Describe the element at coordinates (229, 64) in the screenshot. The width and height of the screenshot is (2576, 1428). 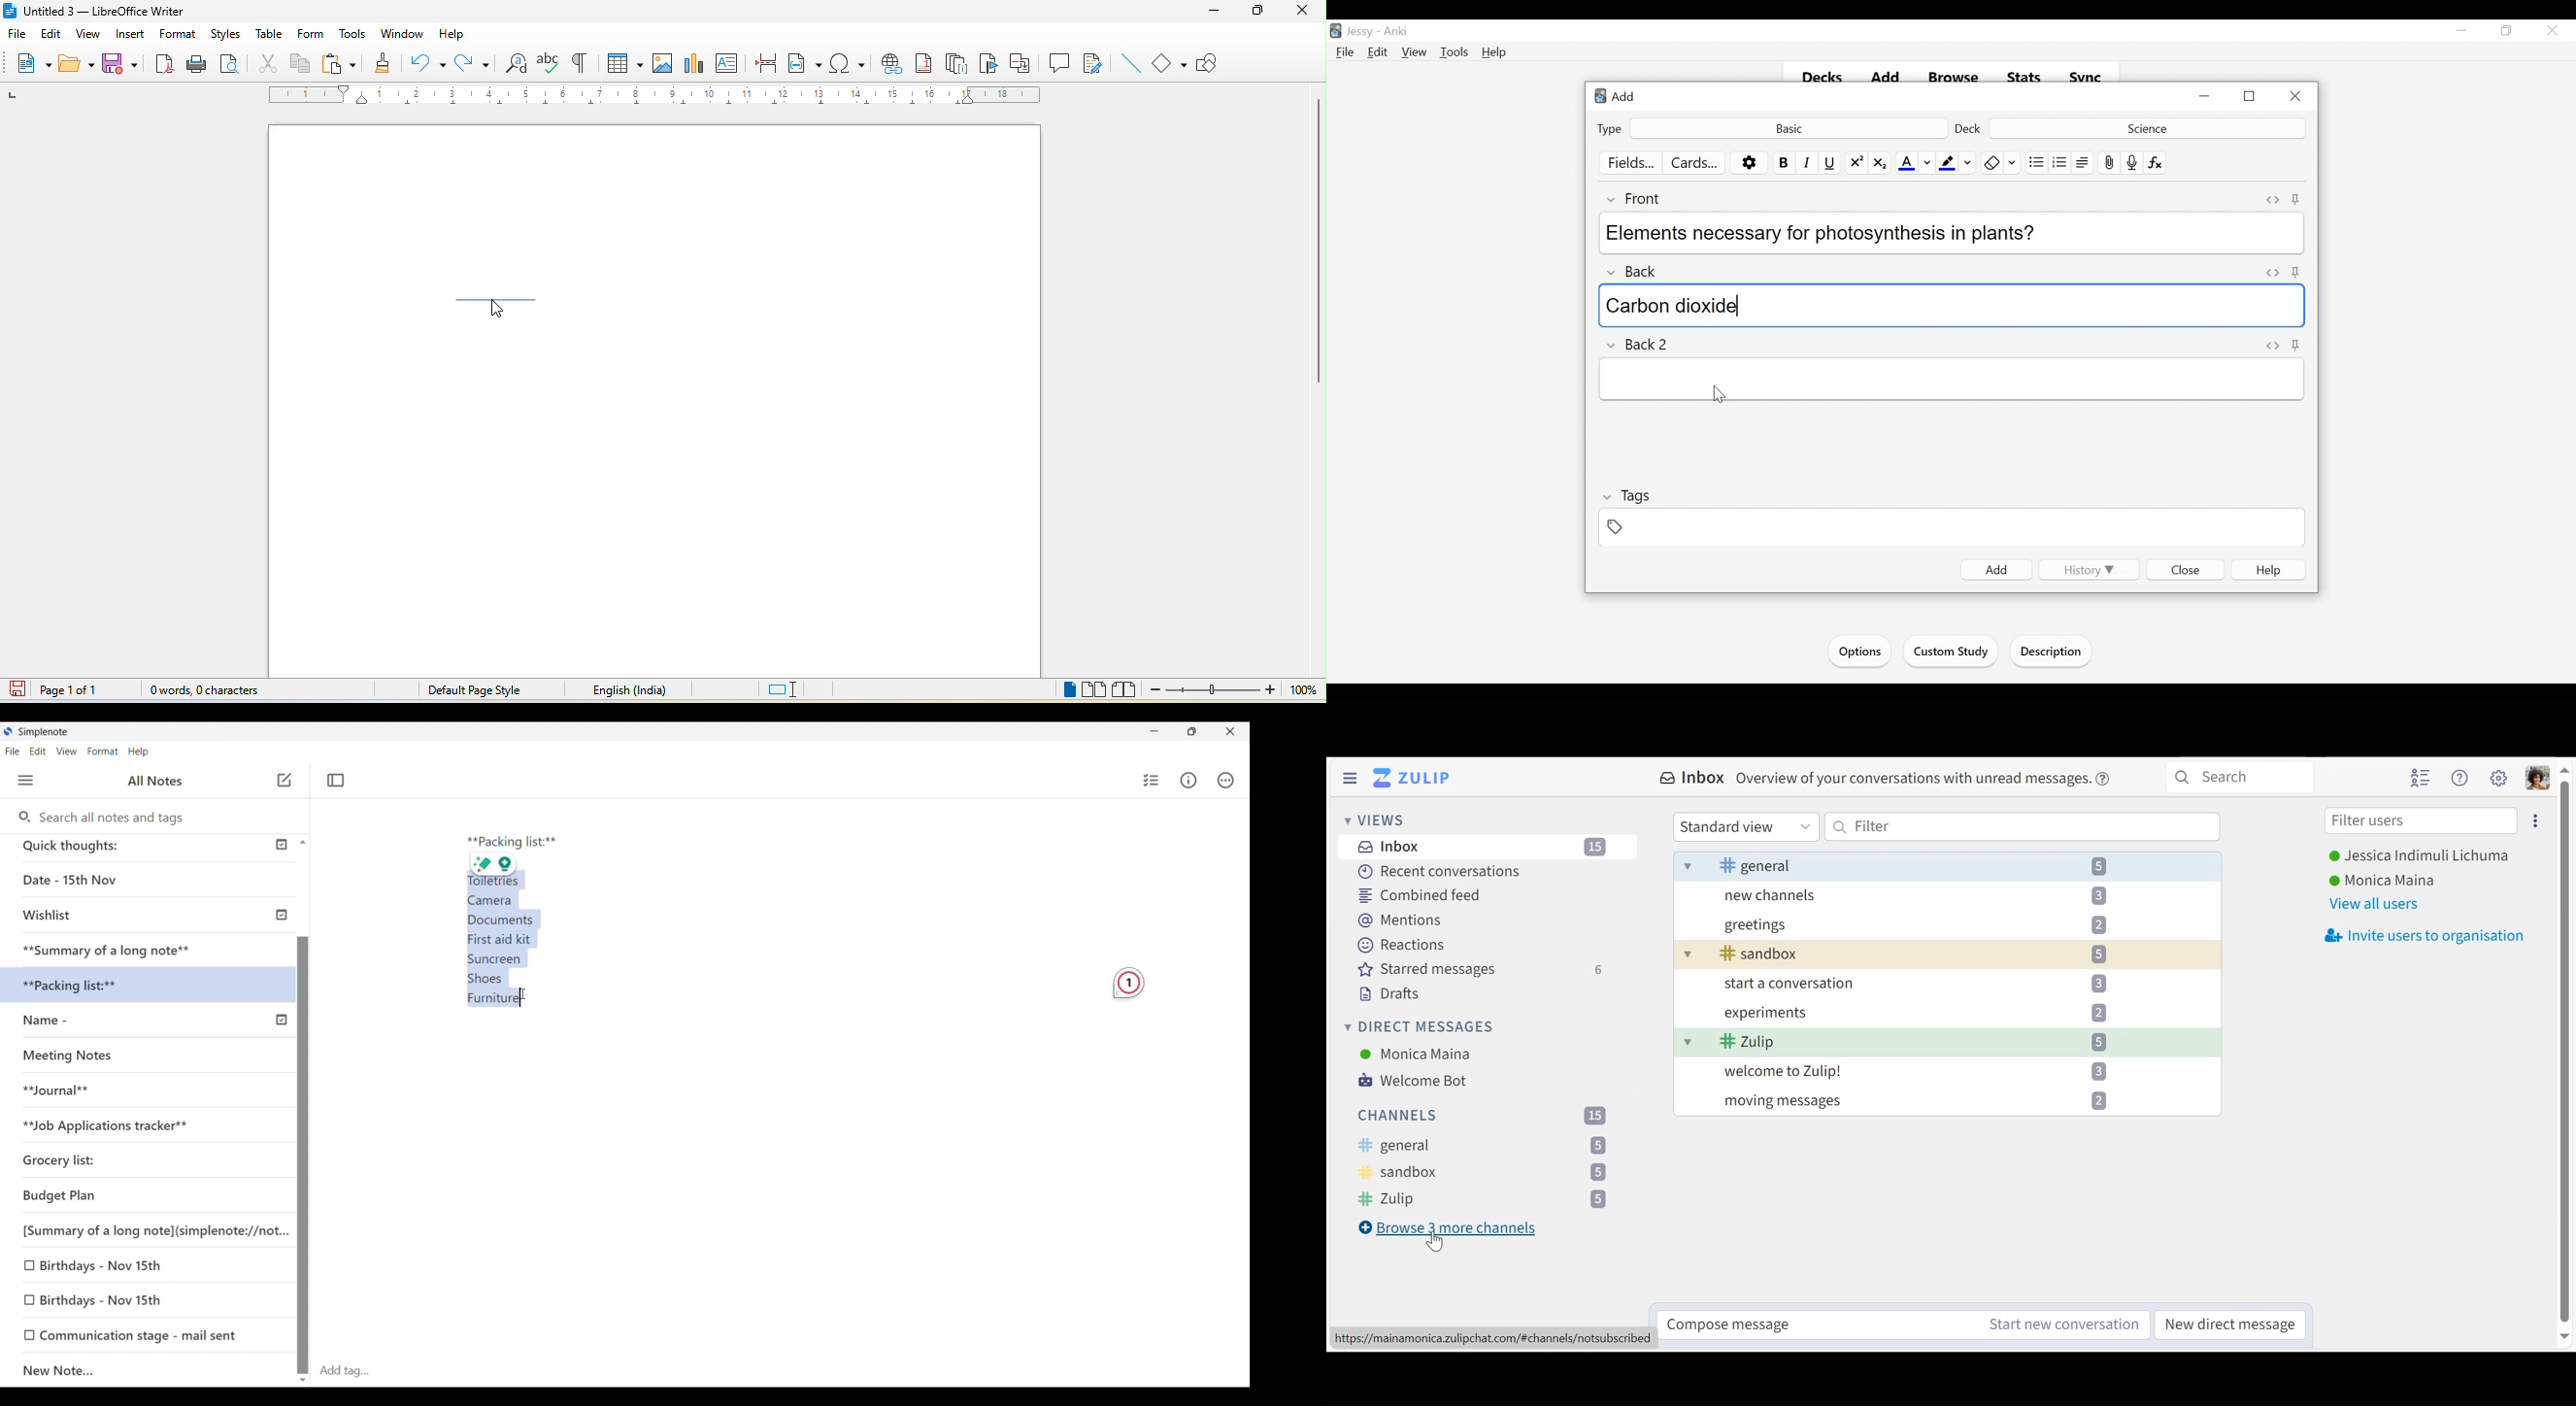
I see `print preview` at that location.